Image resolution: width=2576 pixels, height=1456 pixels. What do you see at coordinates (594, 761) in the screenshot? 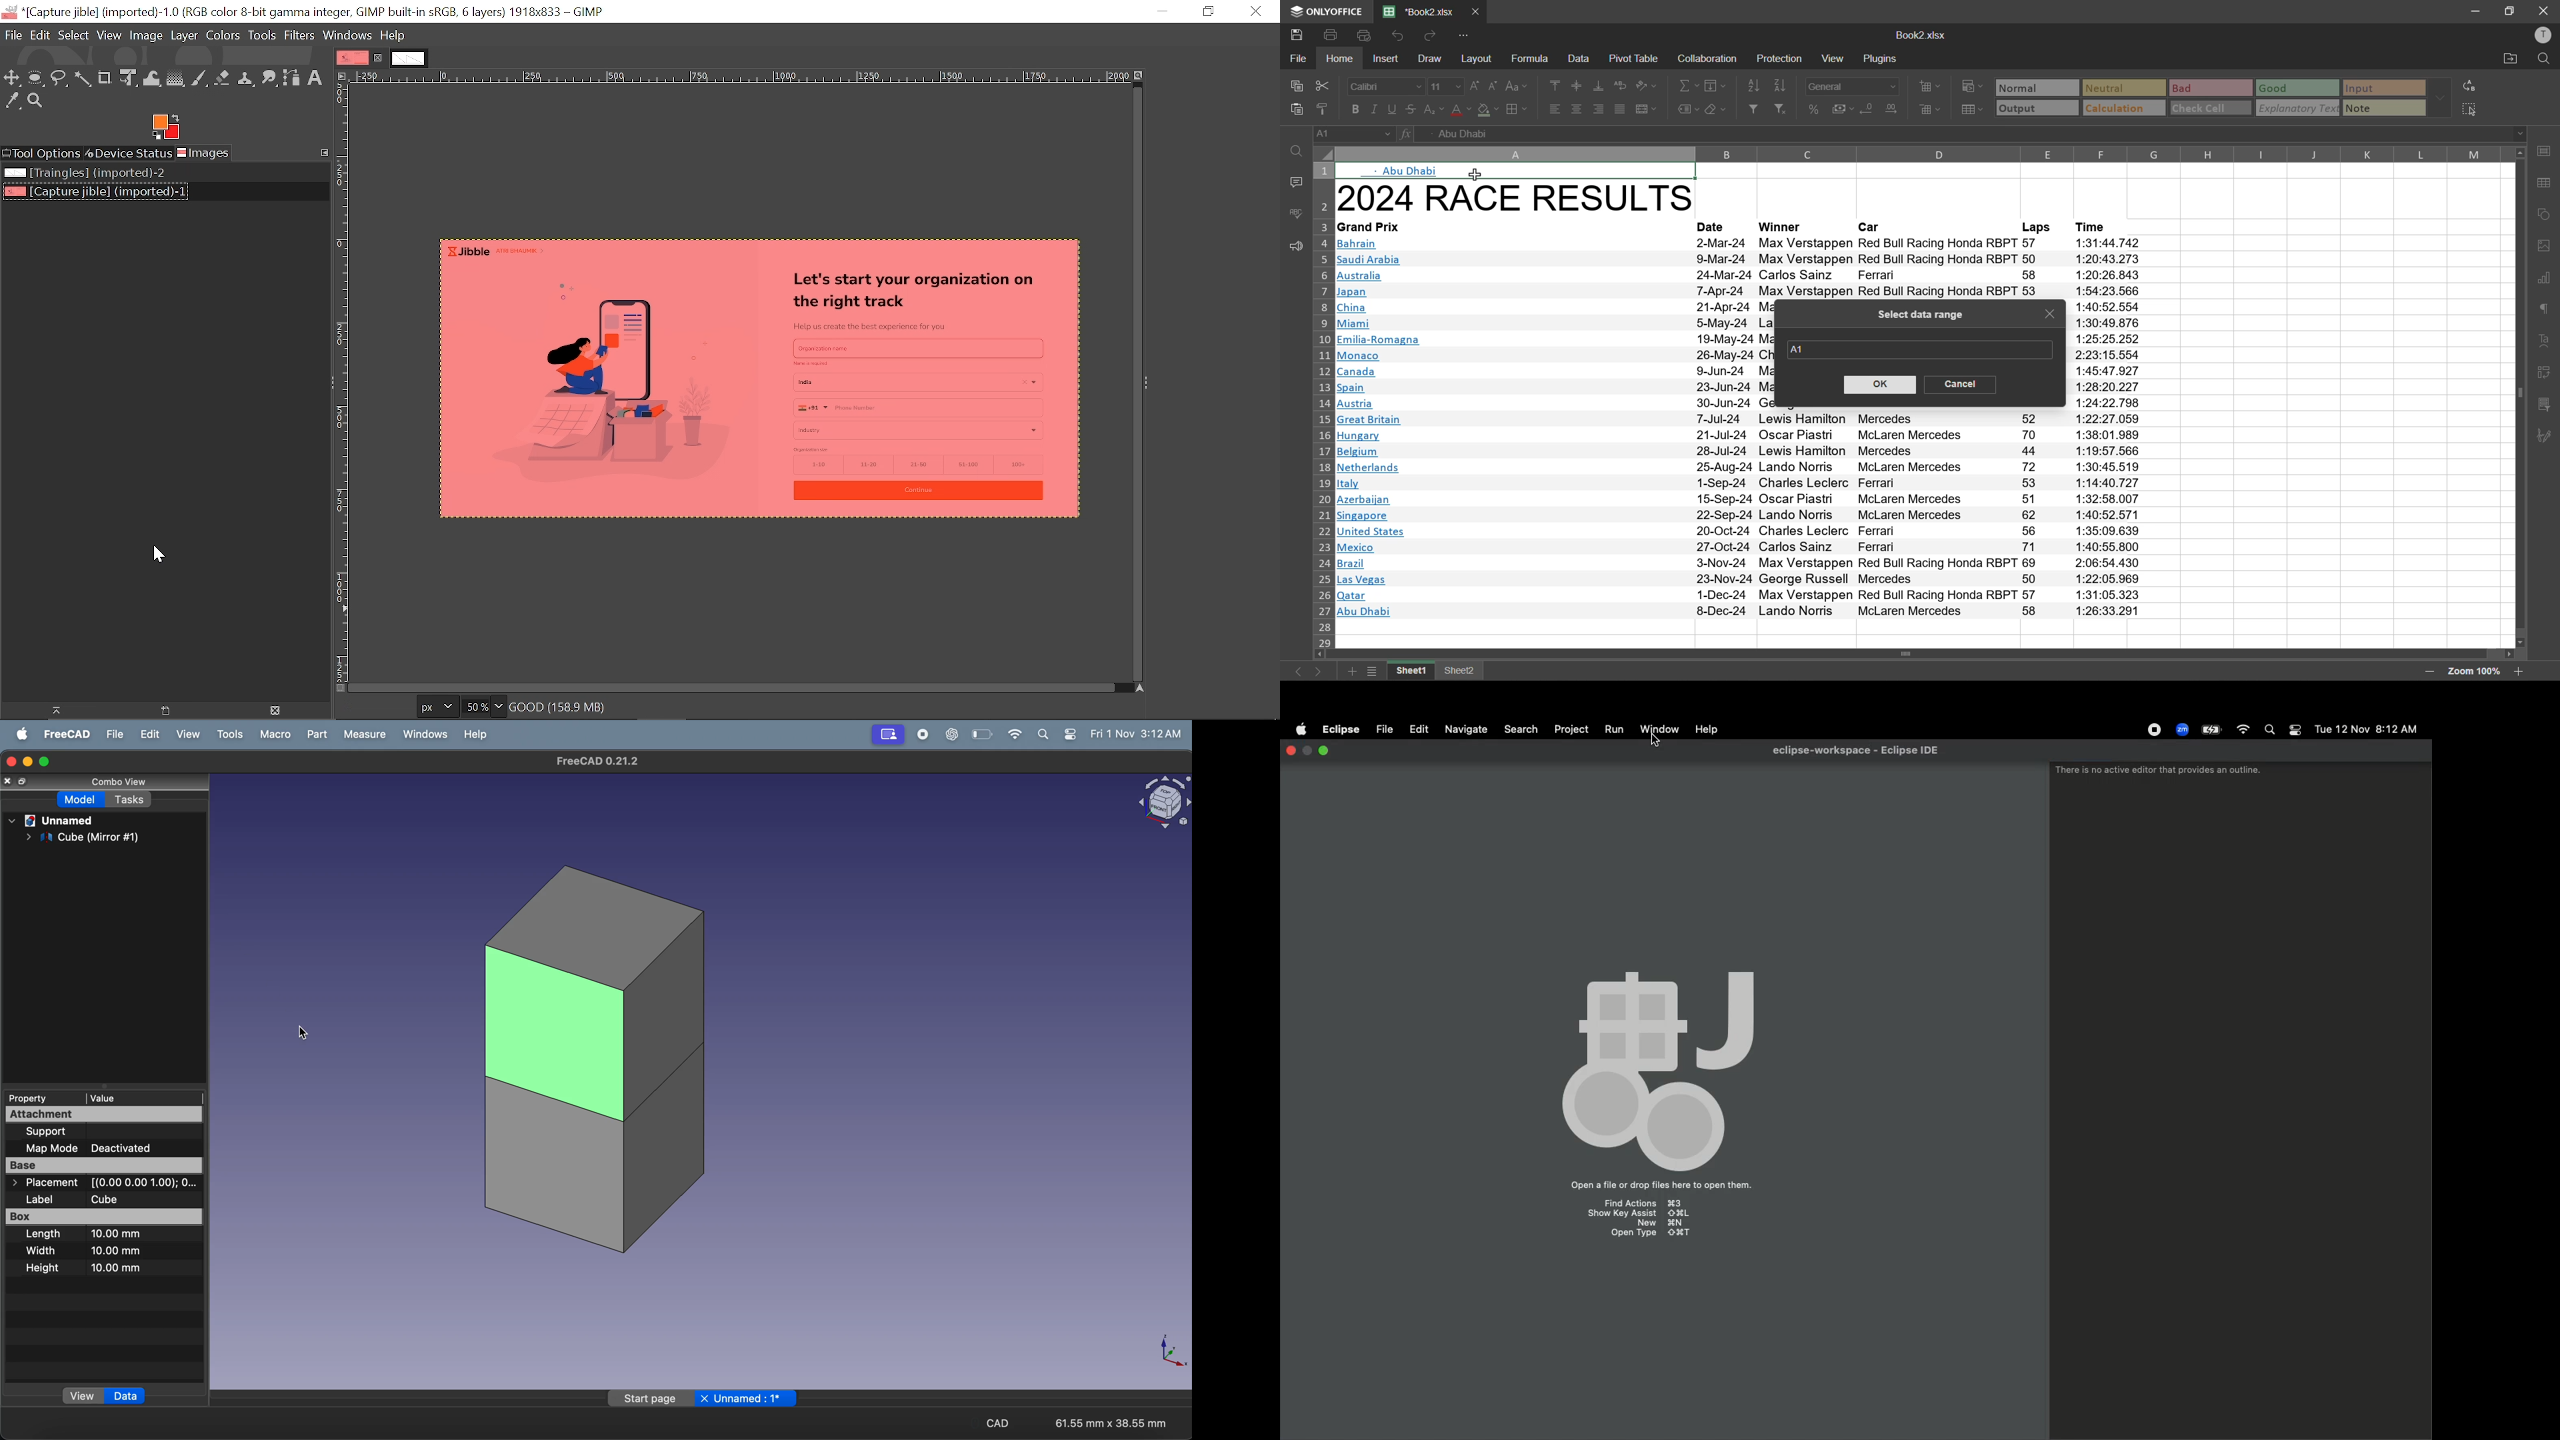
I see `FreeCAD 0.21.2` at bounding box center [594, 761].